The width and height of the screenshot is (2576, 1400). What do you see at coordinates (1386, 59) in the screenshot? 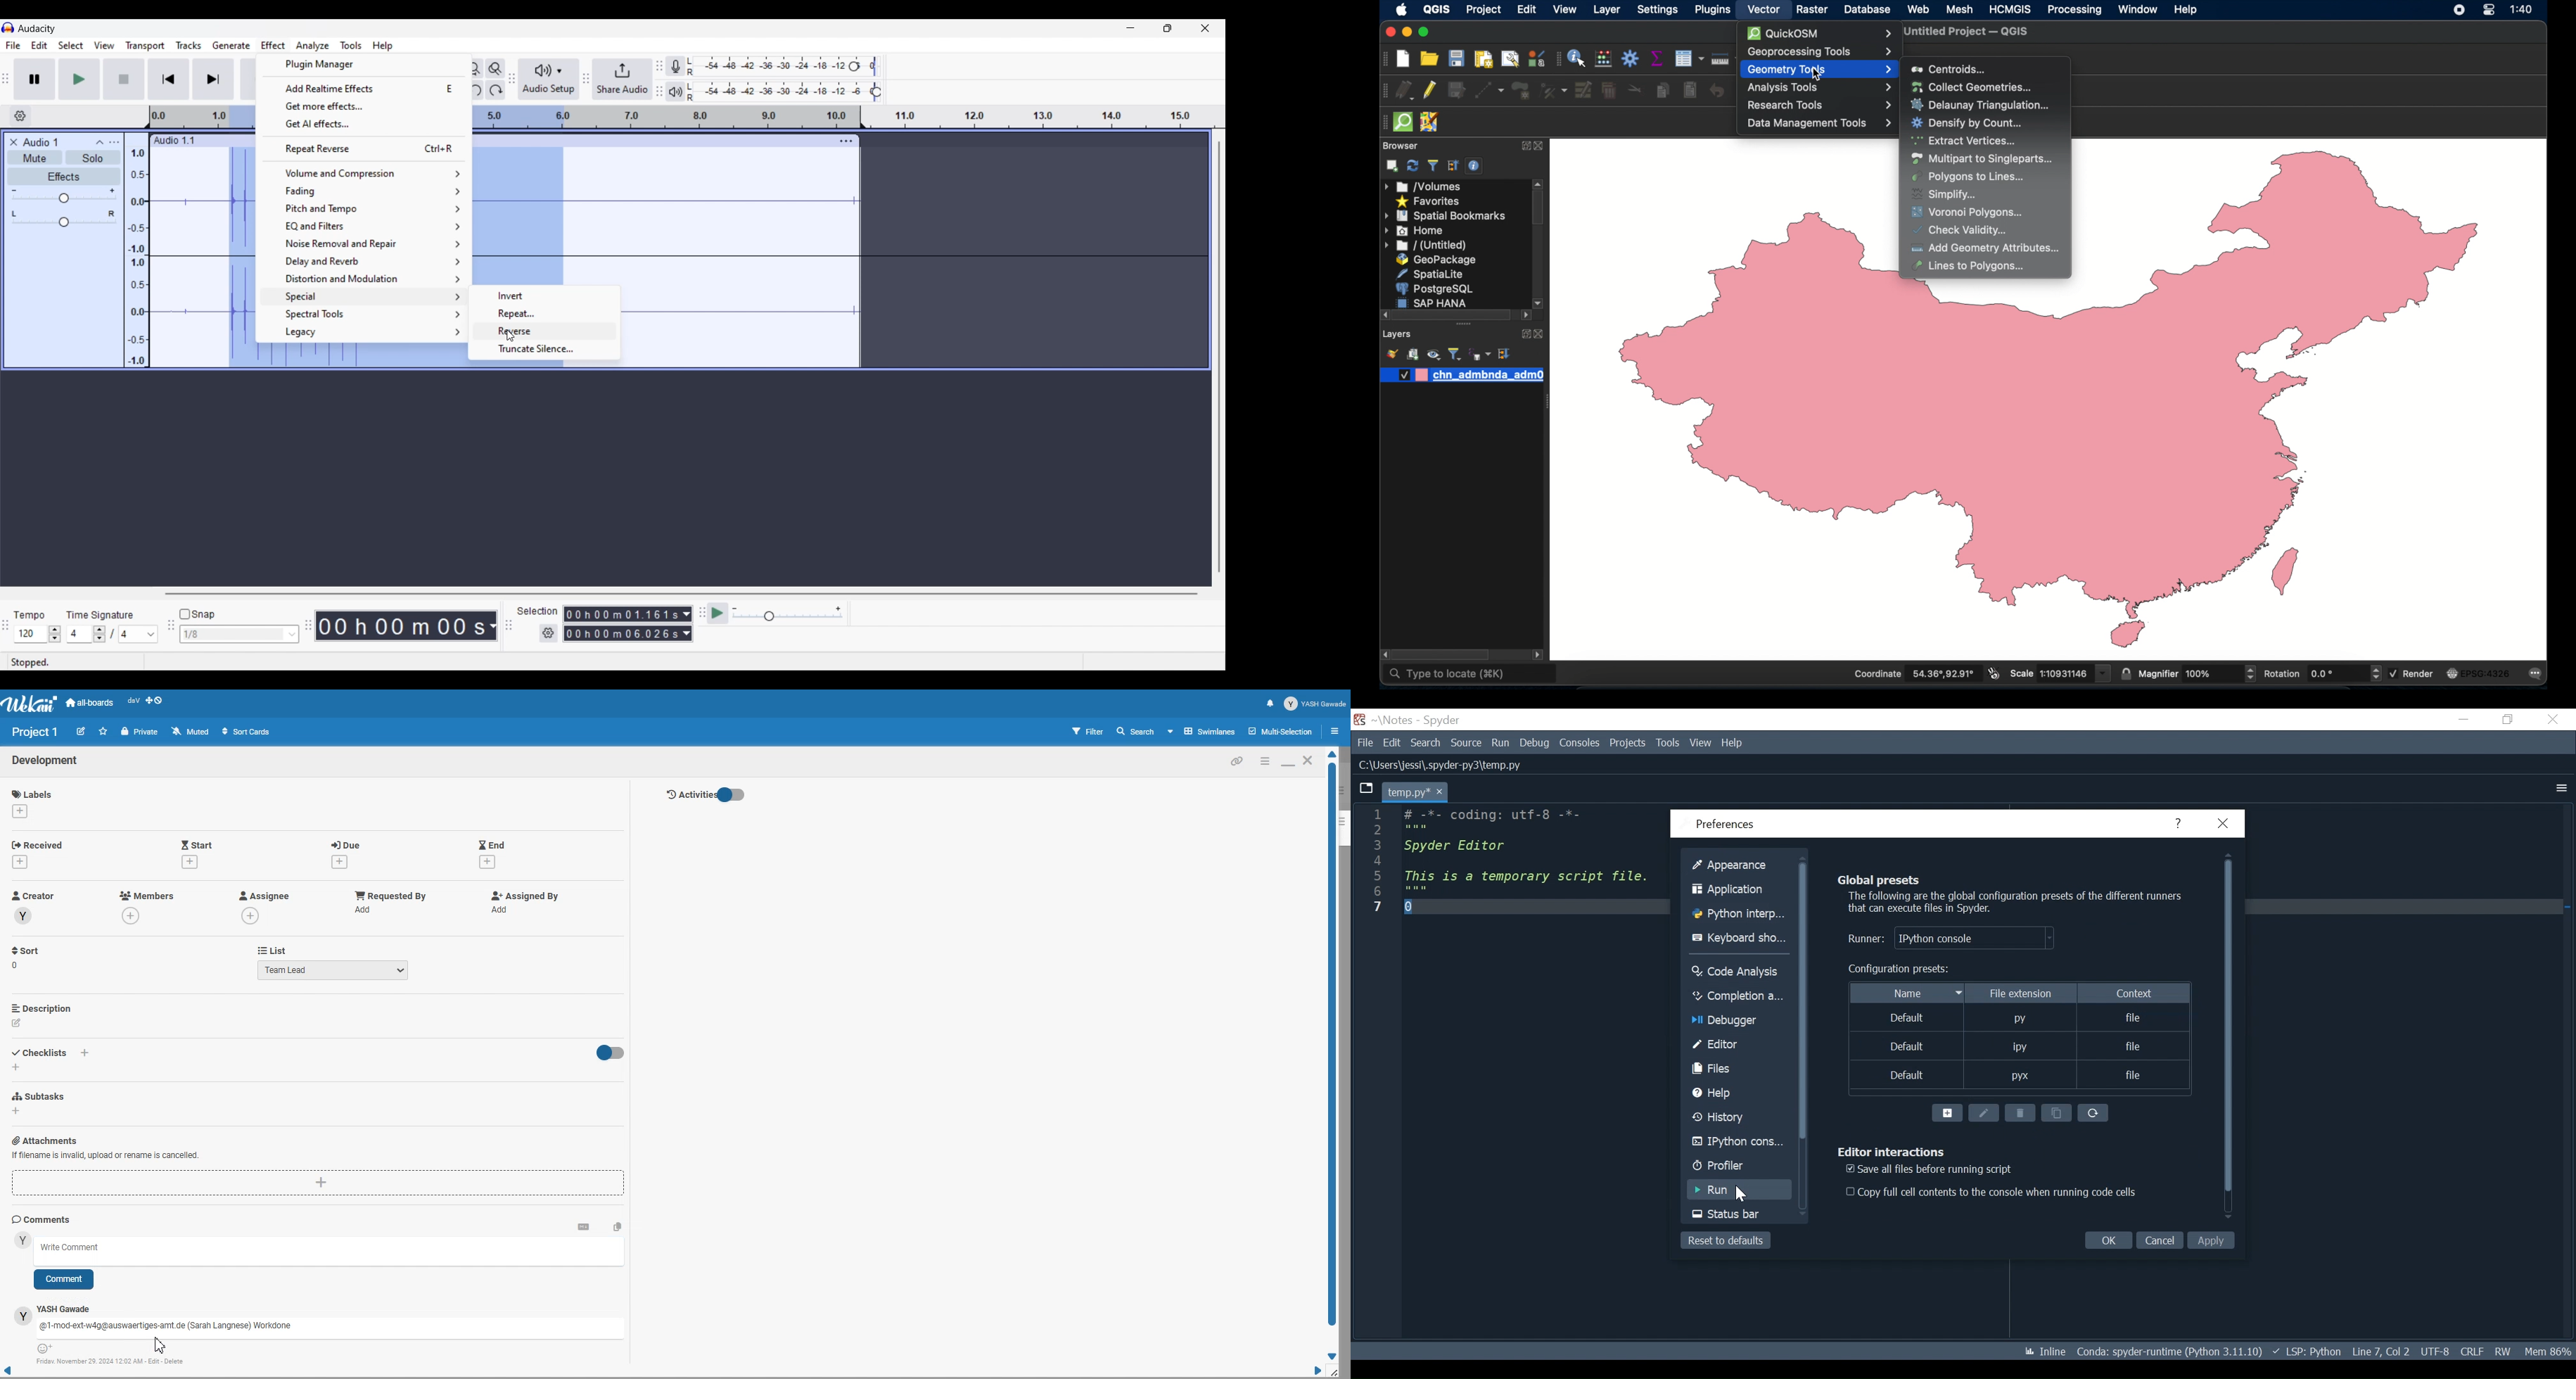
I see `project toolbar` at bounding box center [1386, 59].